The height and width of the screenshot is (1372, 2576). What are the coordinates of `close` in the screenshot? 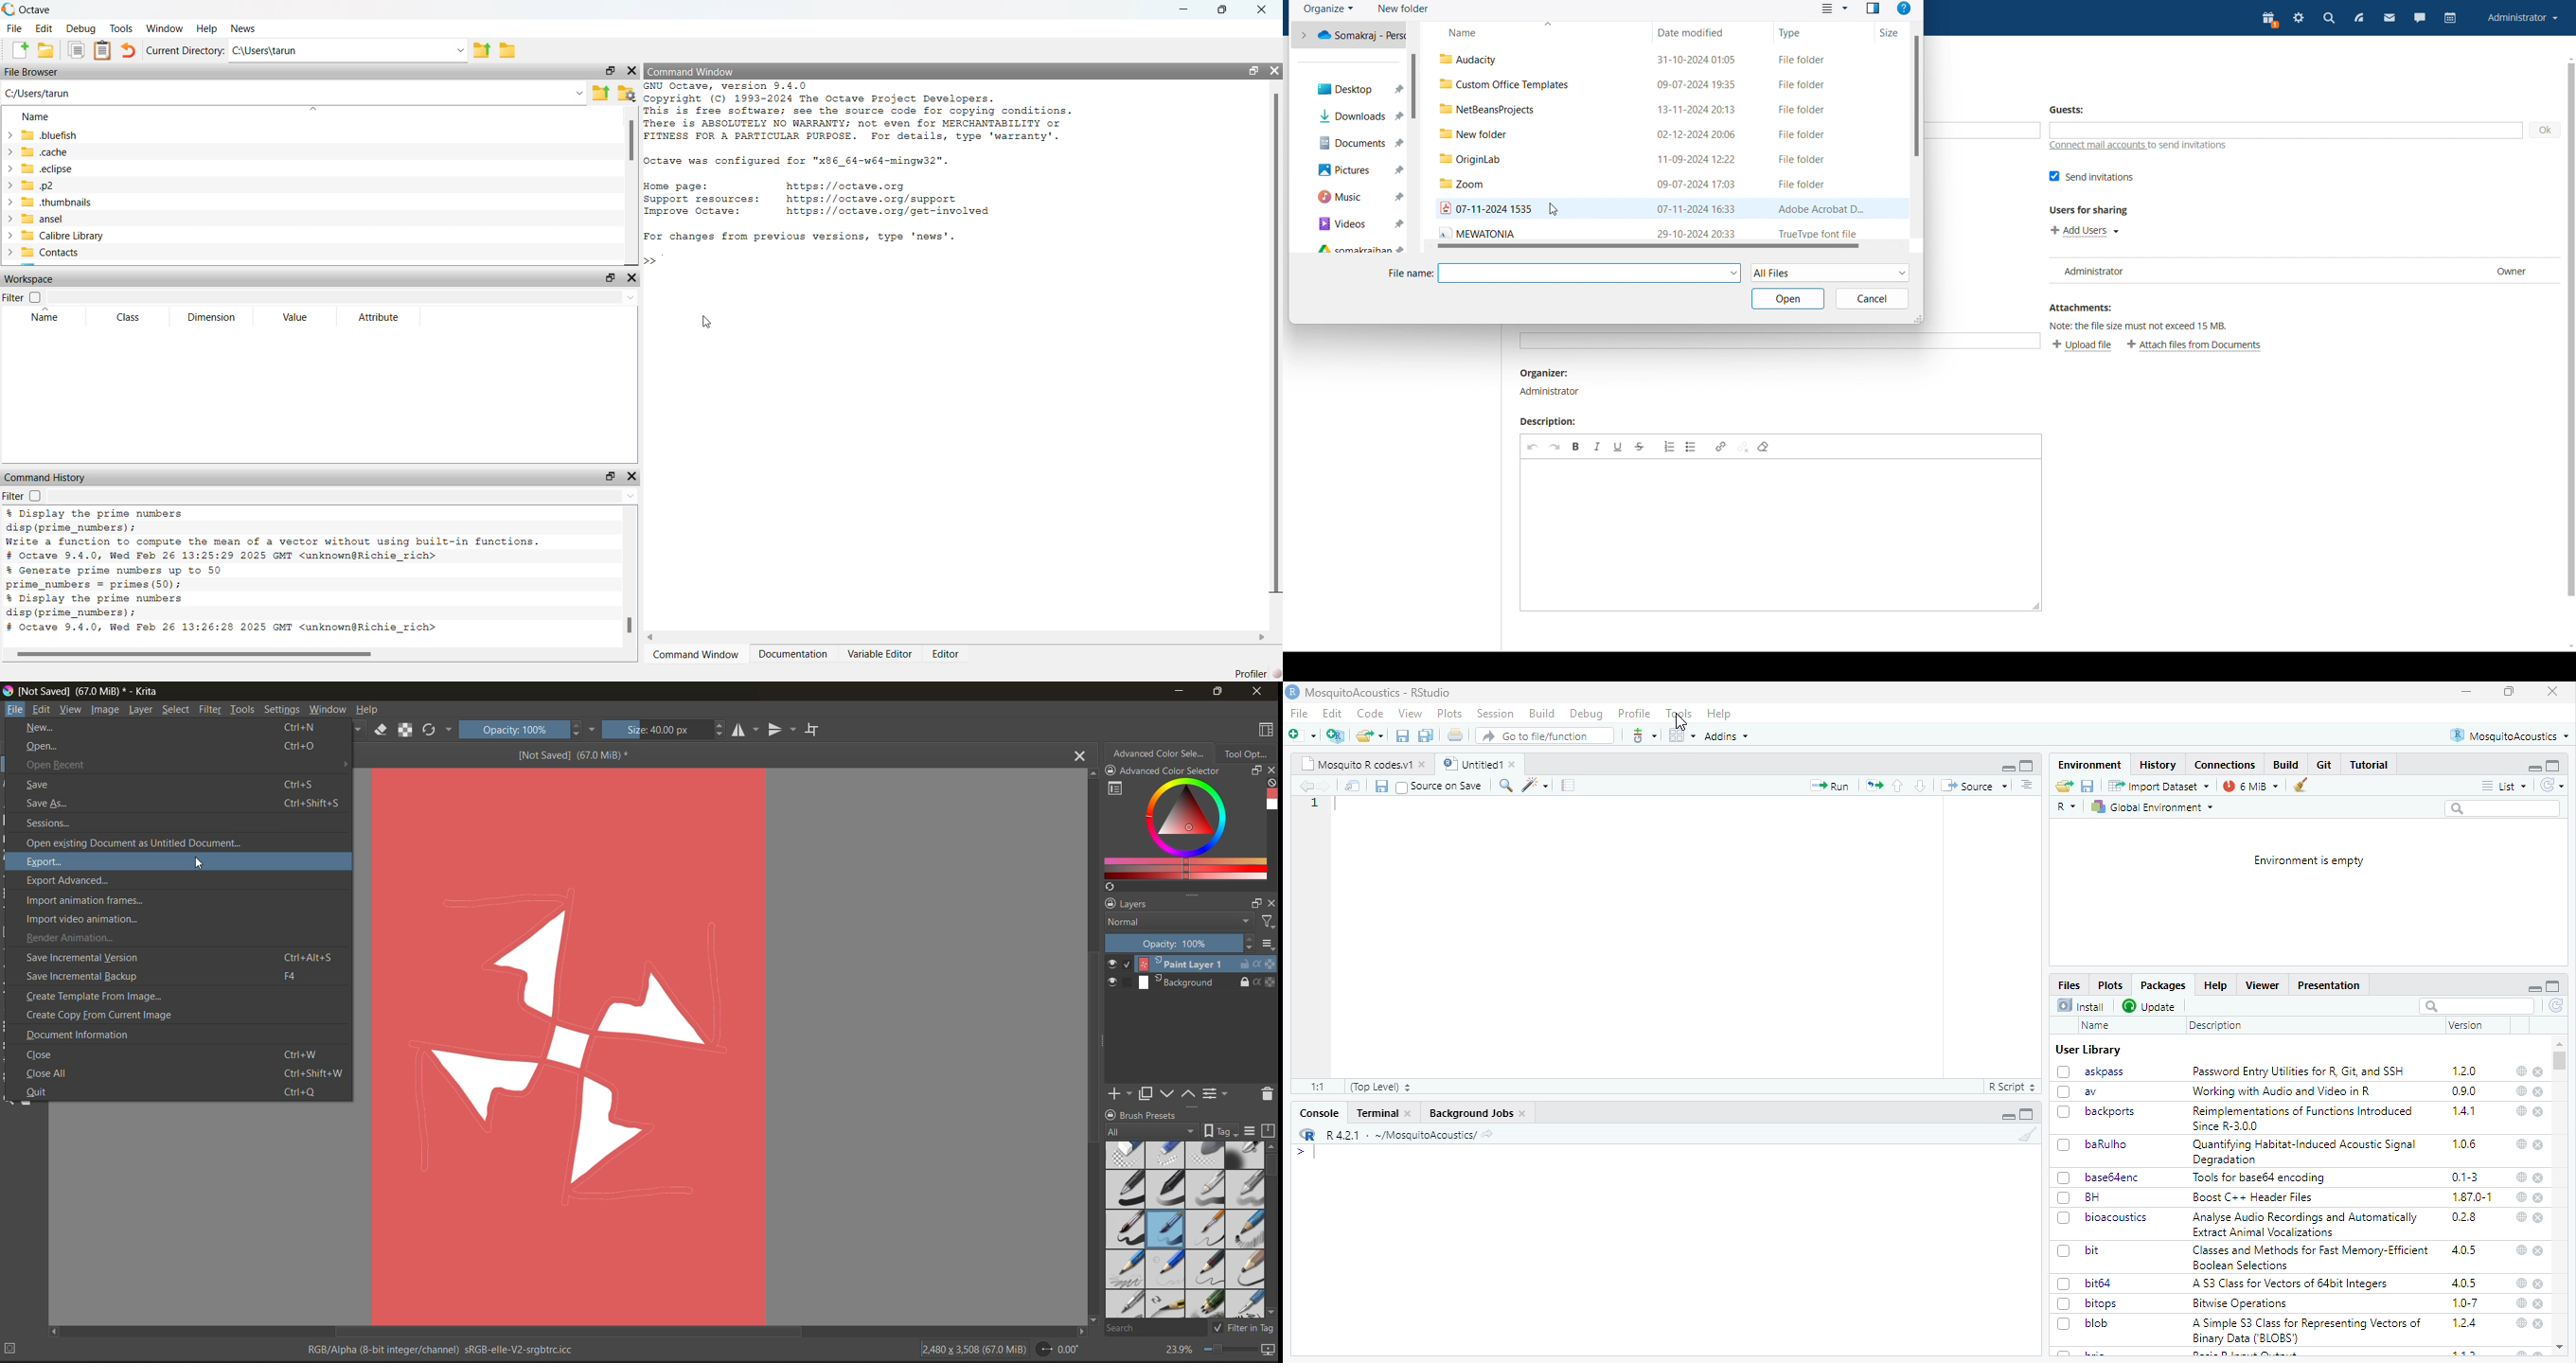 It's located at (2539, 1284).